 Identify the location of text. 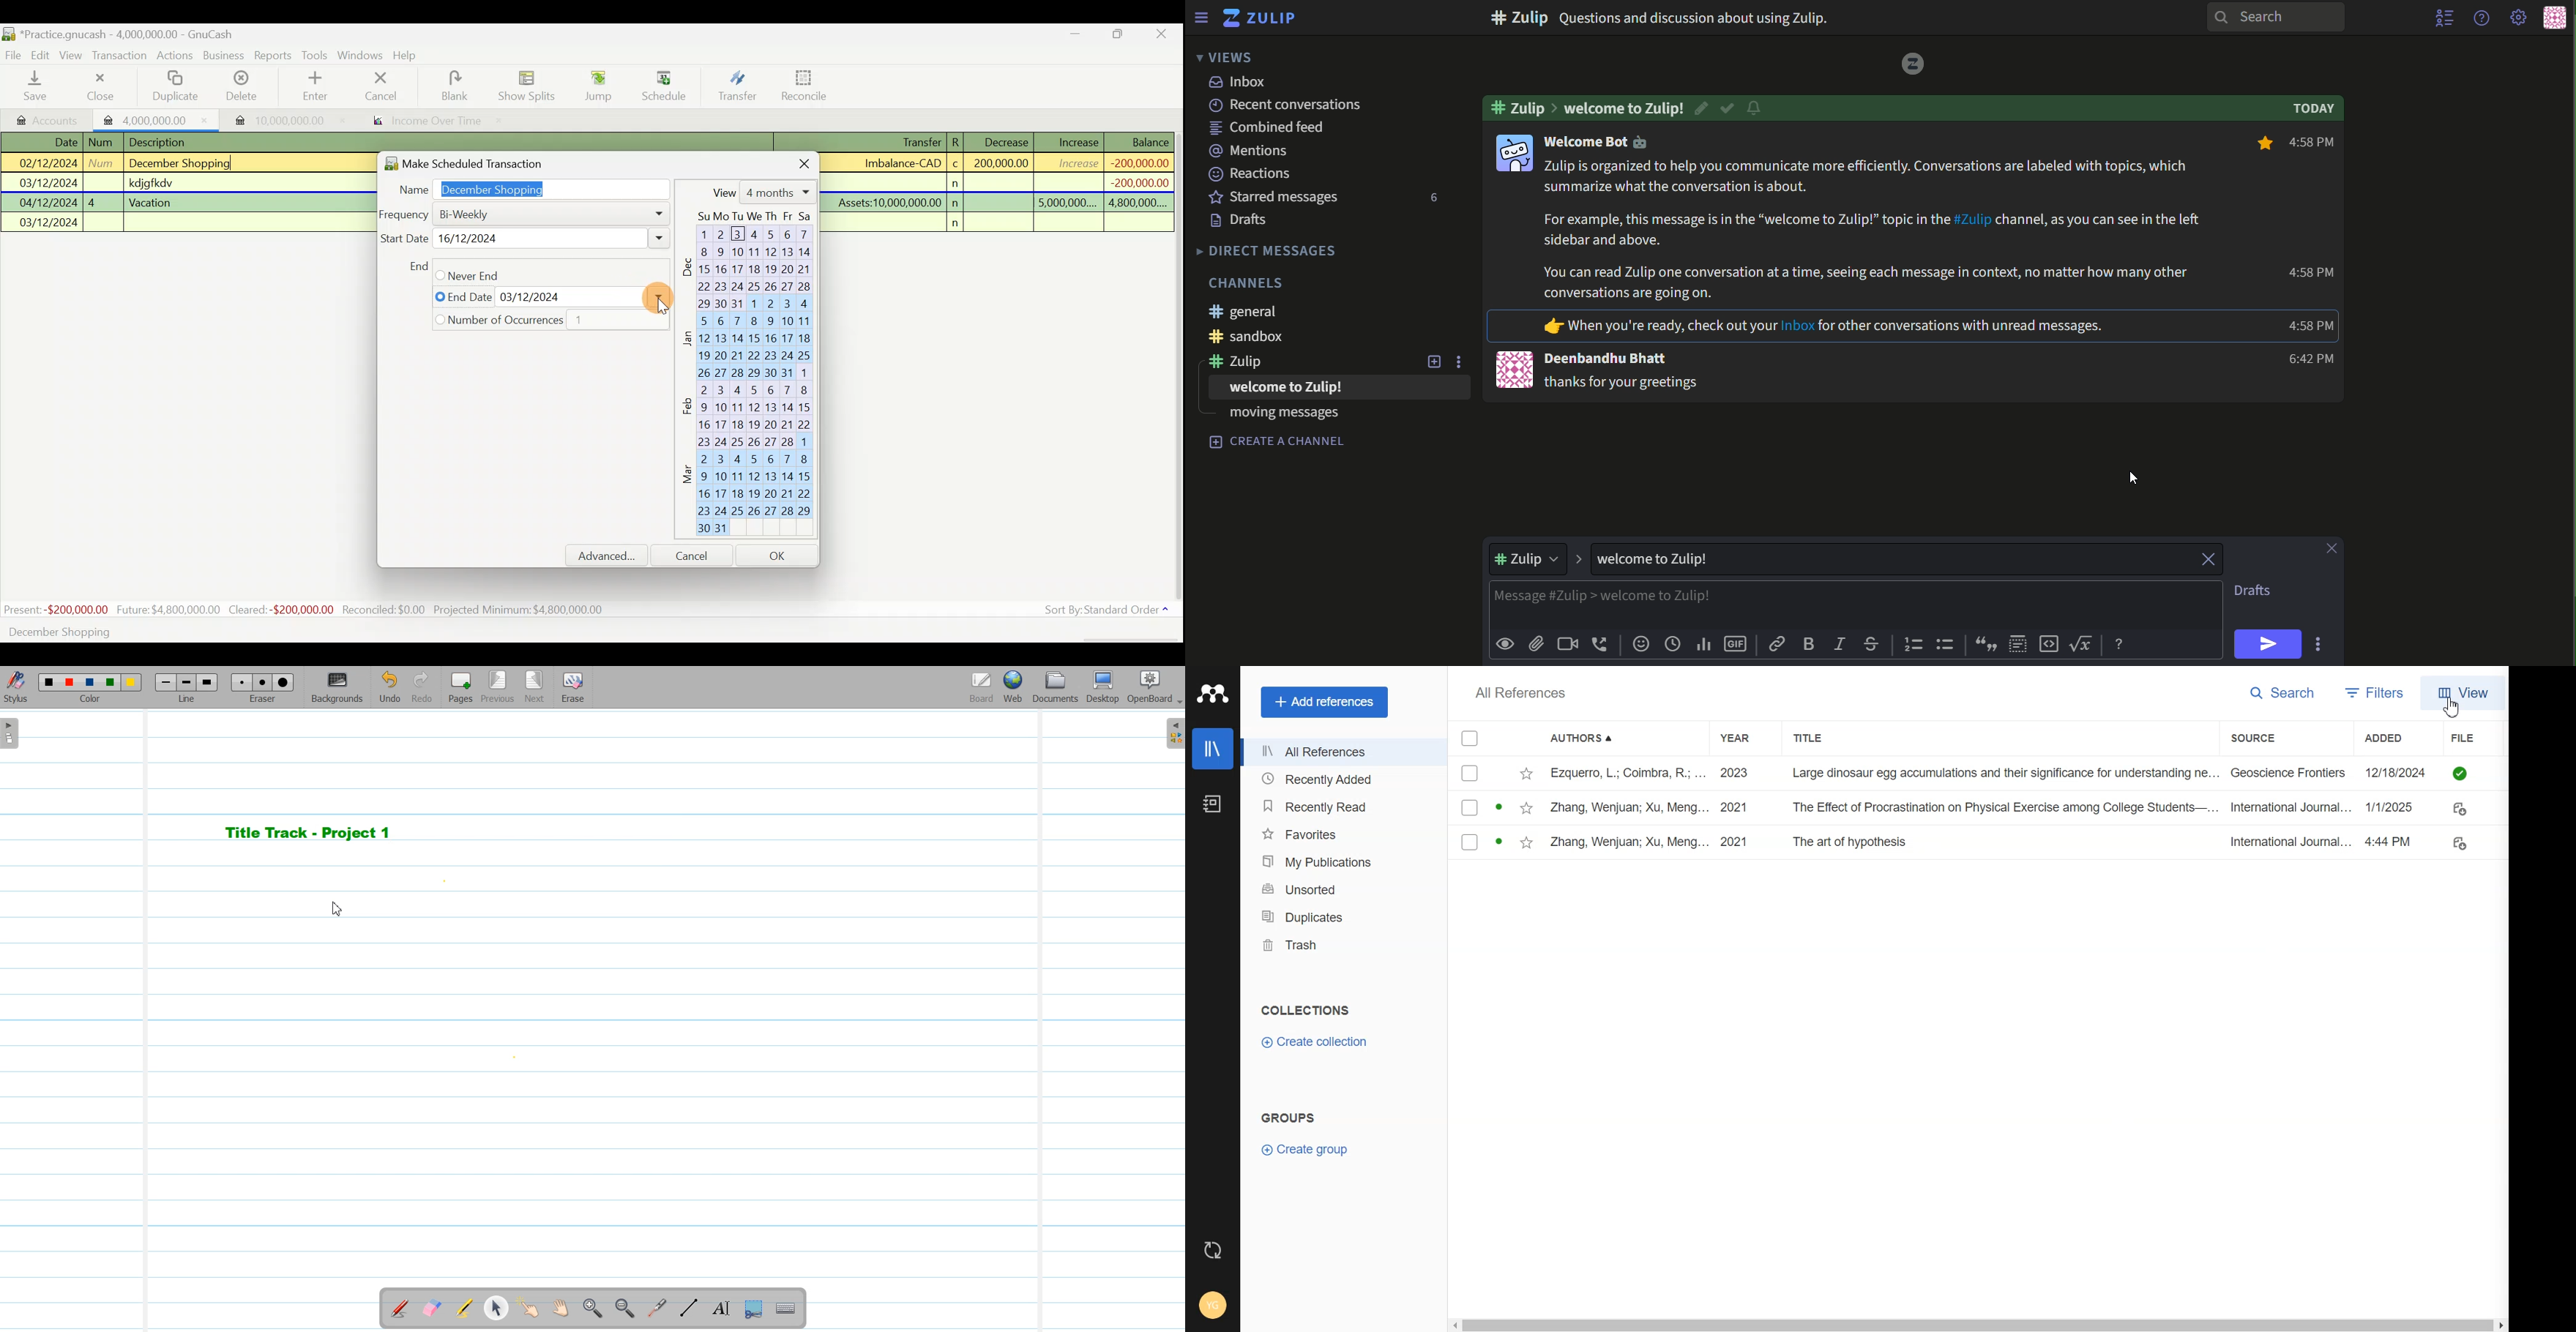
(1517, 107).